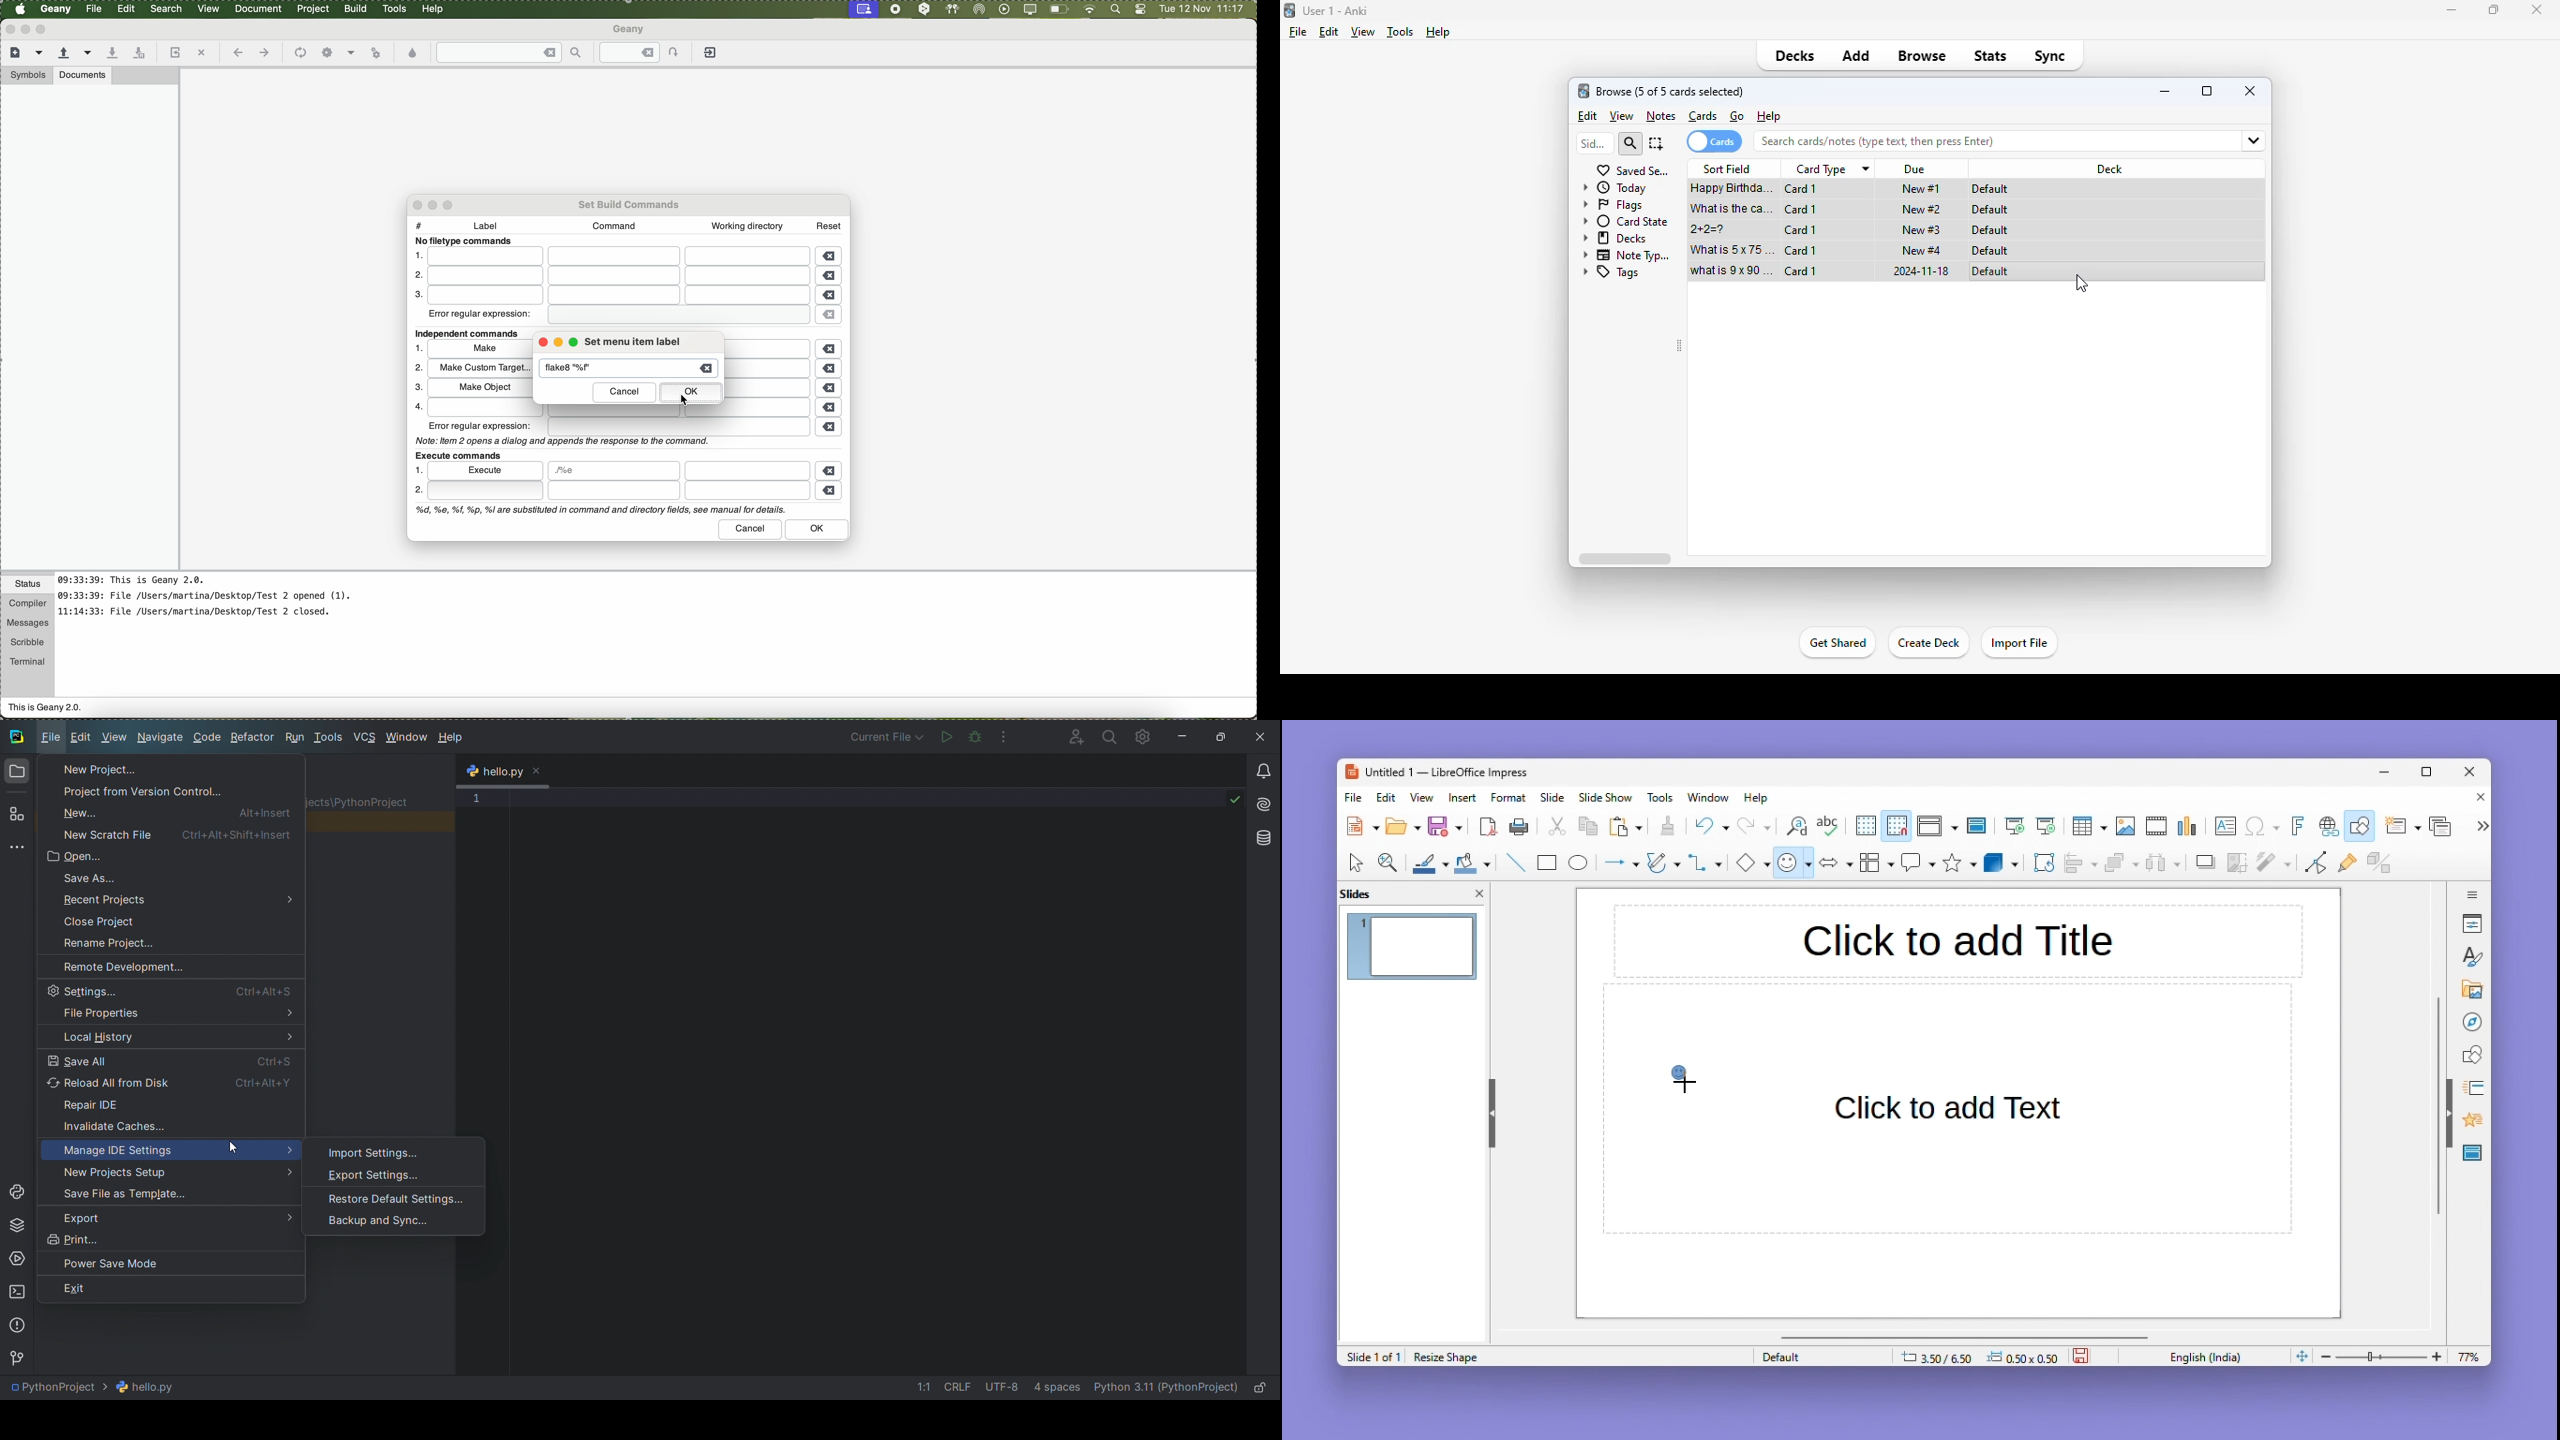  What do you see at coordinates (2156, 827) in the screenshot?
I see `Video` at bounding box center [2156, 827].